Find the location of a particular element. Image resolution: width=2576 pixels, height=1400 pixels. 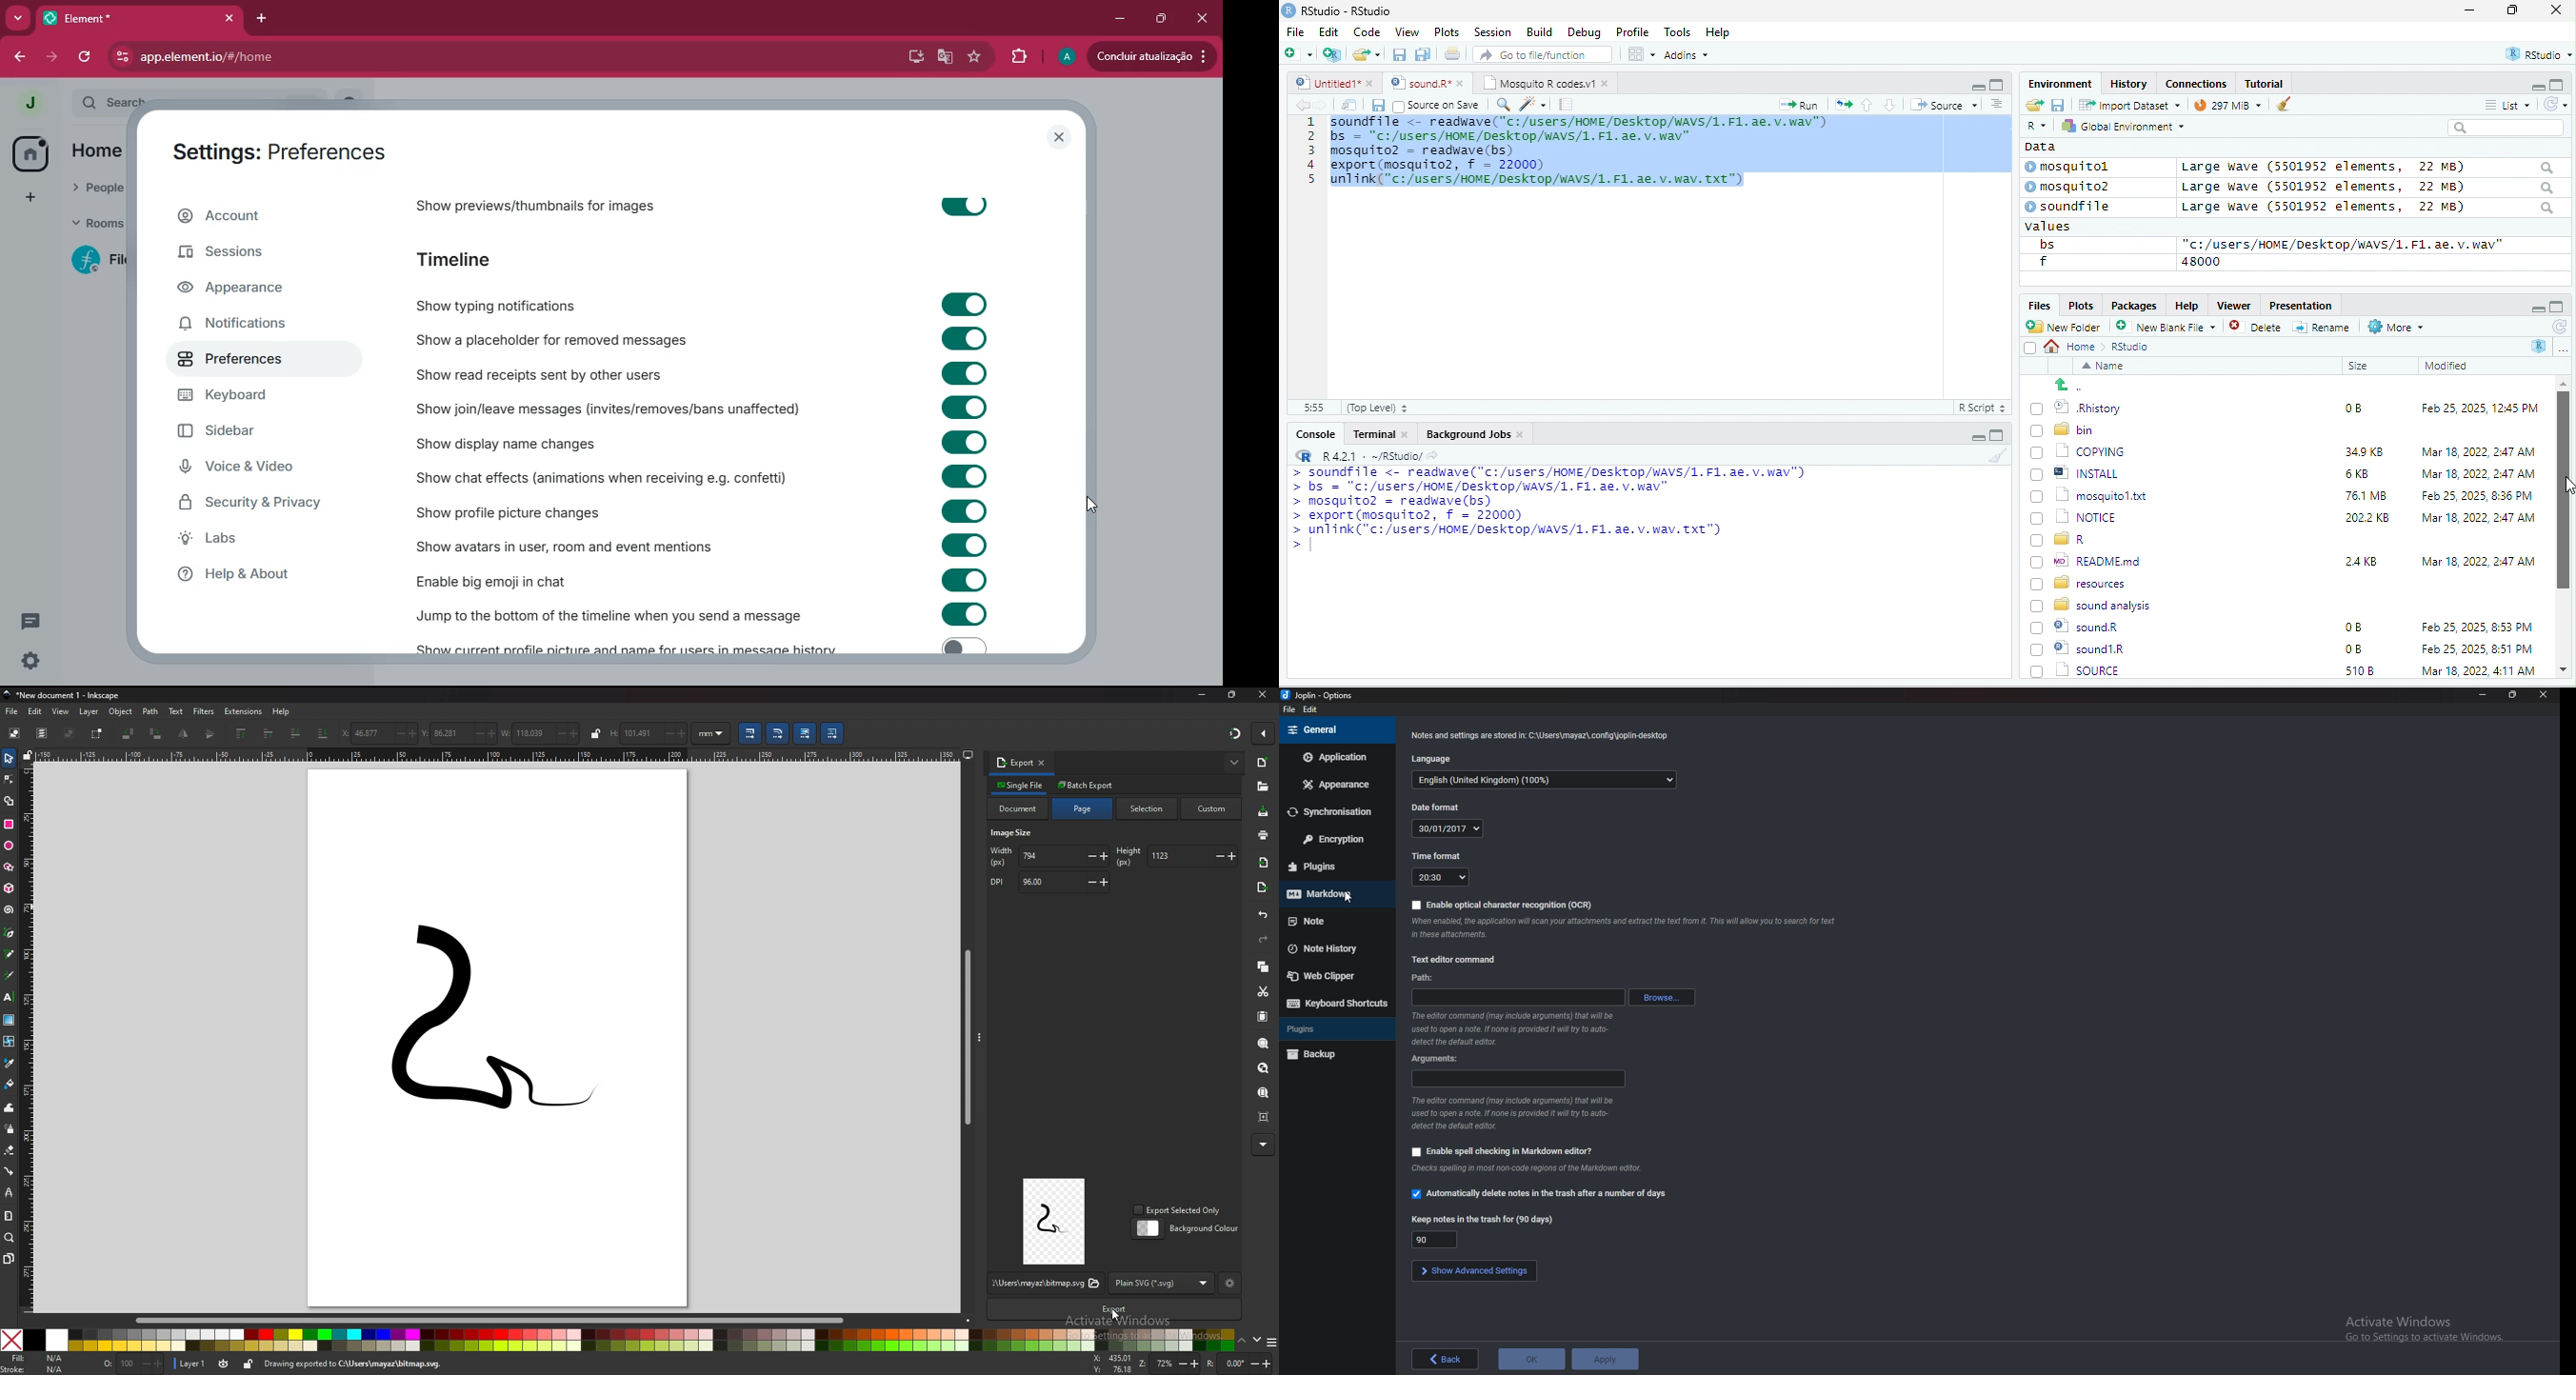

code is located at coordinates (1583, 154).